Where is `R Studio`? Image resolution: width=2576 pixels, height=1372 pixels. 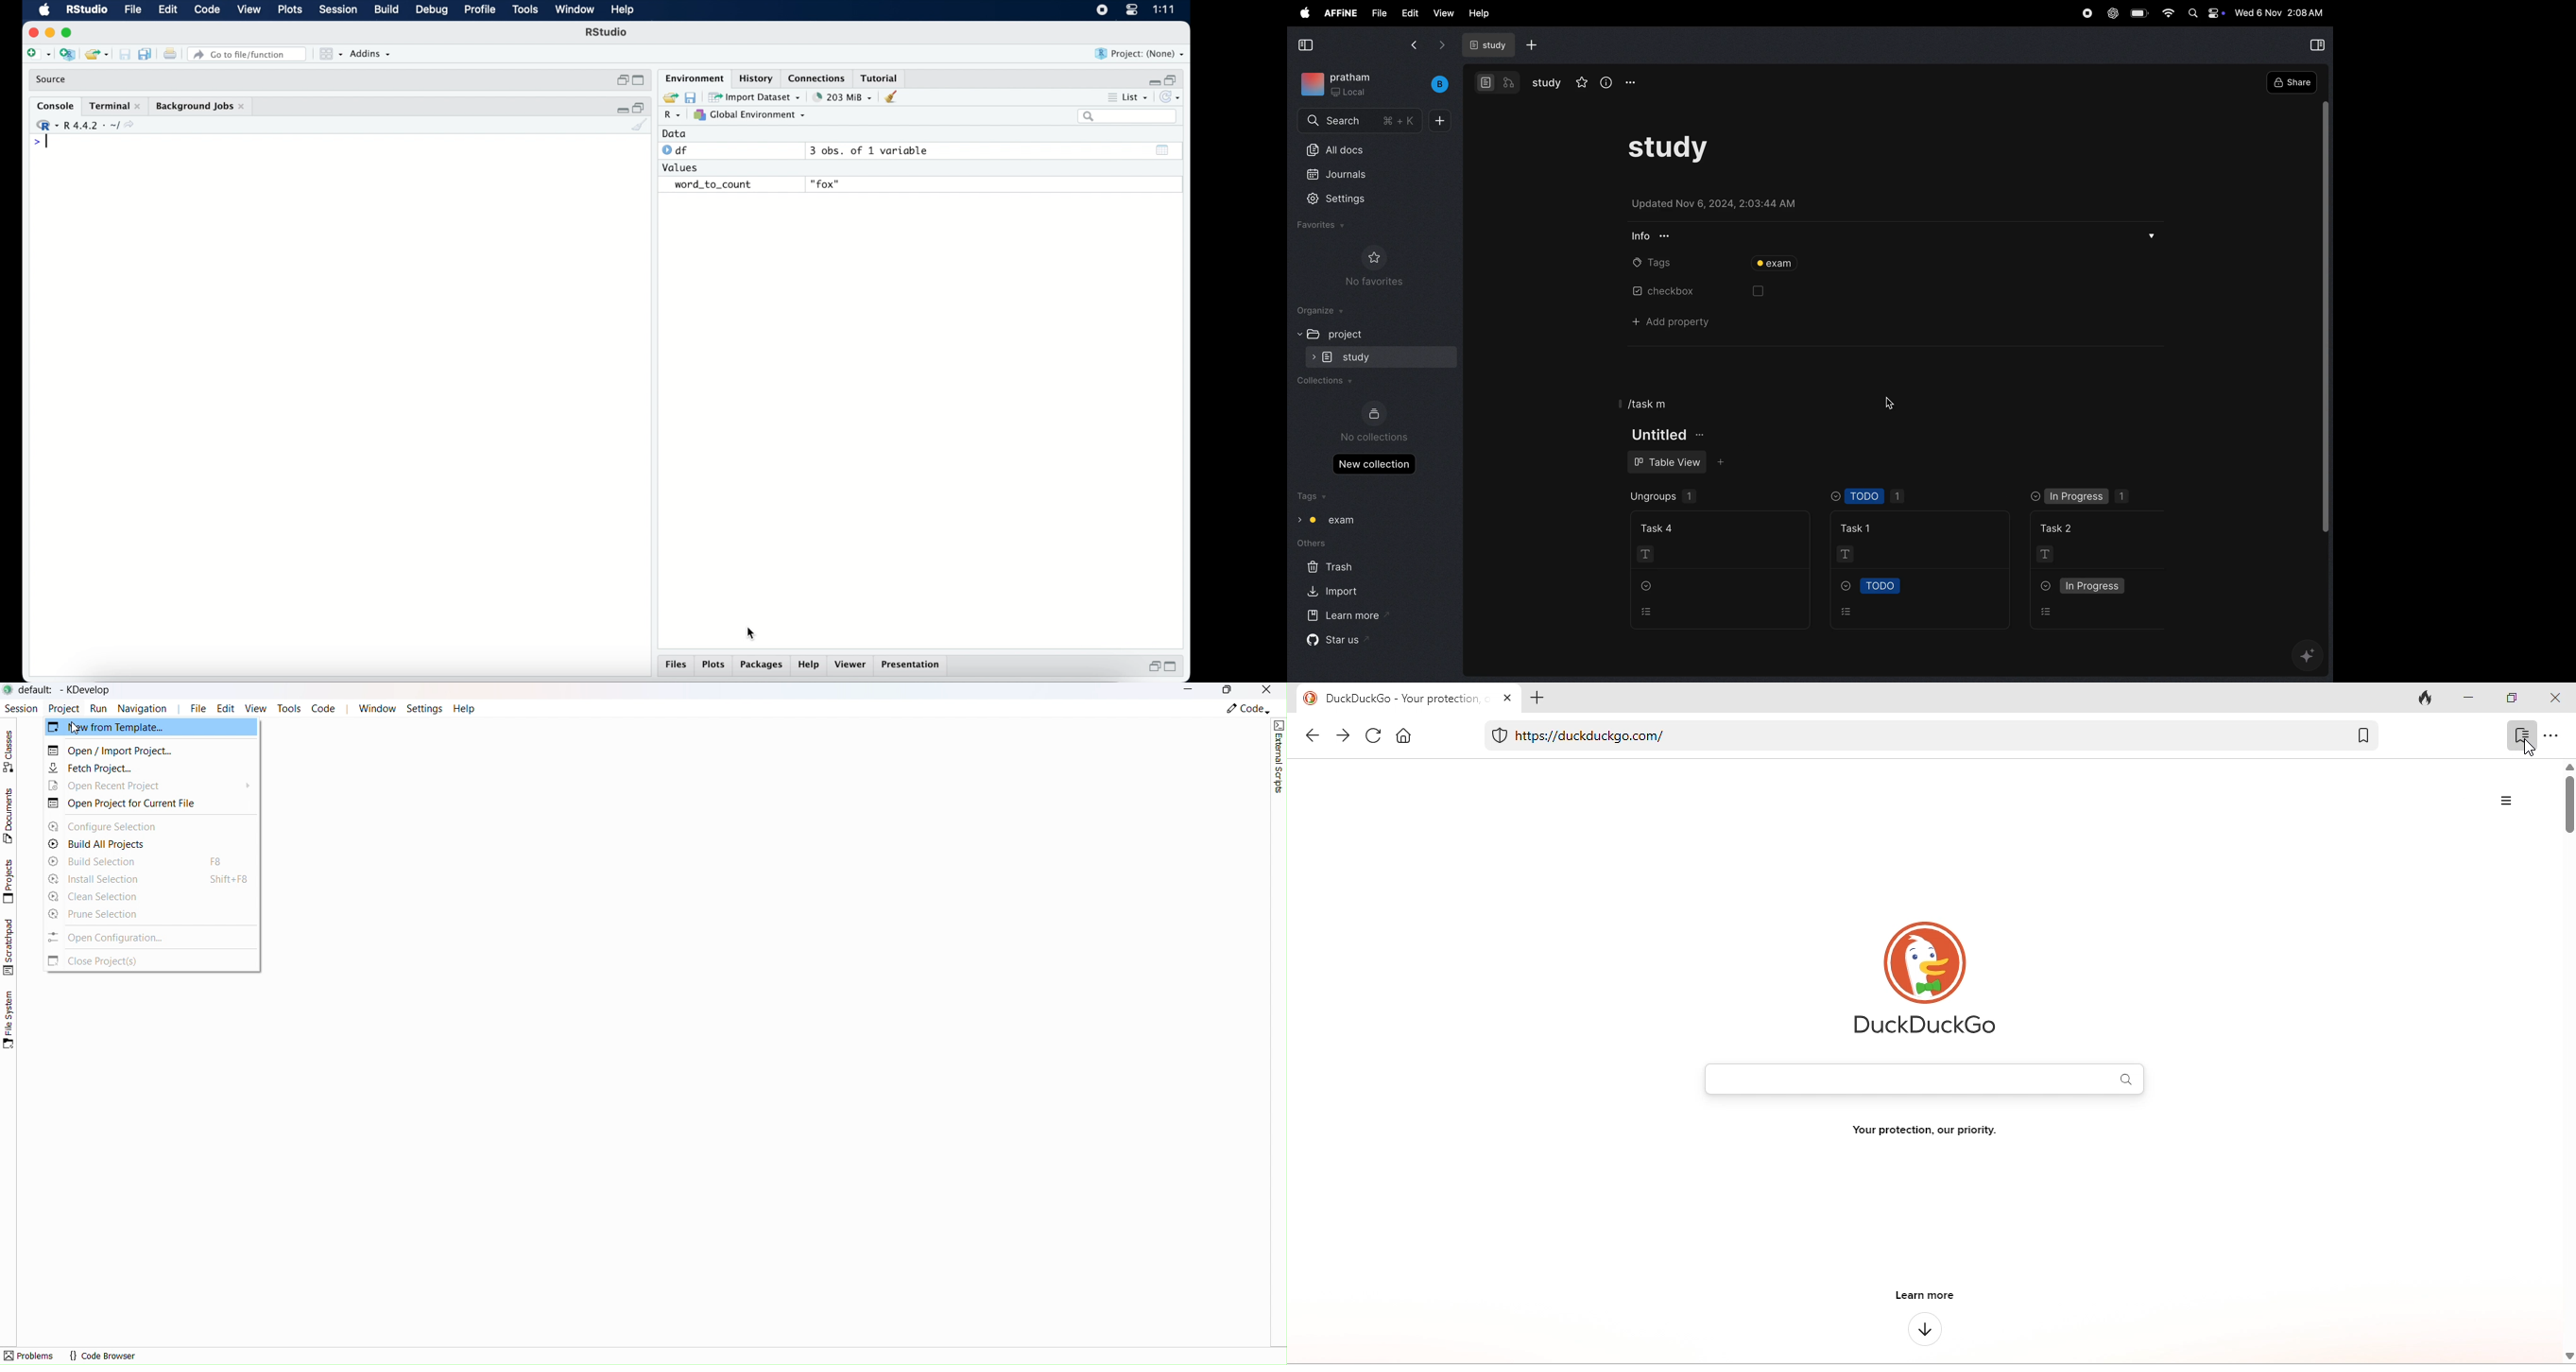 R Studio is located at coordinates (86, 10).